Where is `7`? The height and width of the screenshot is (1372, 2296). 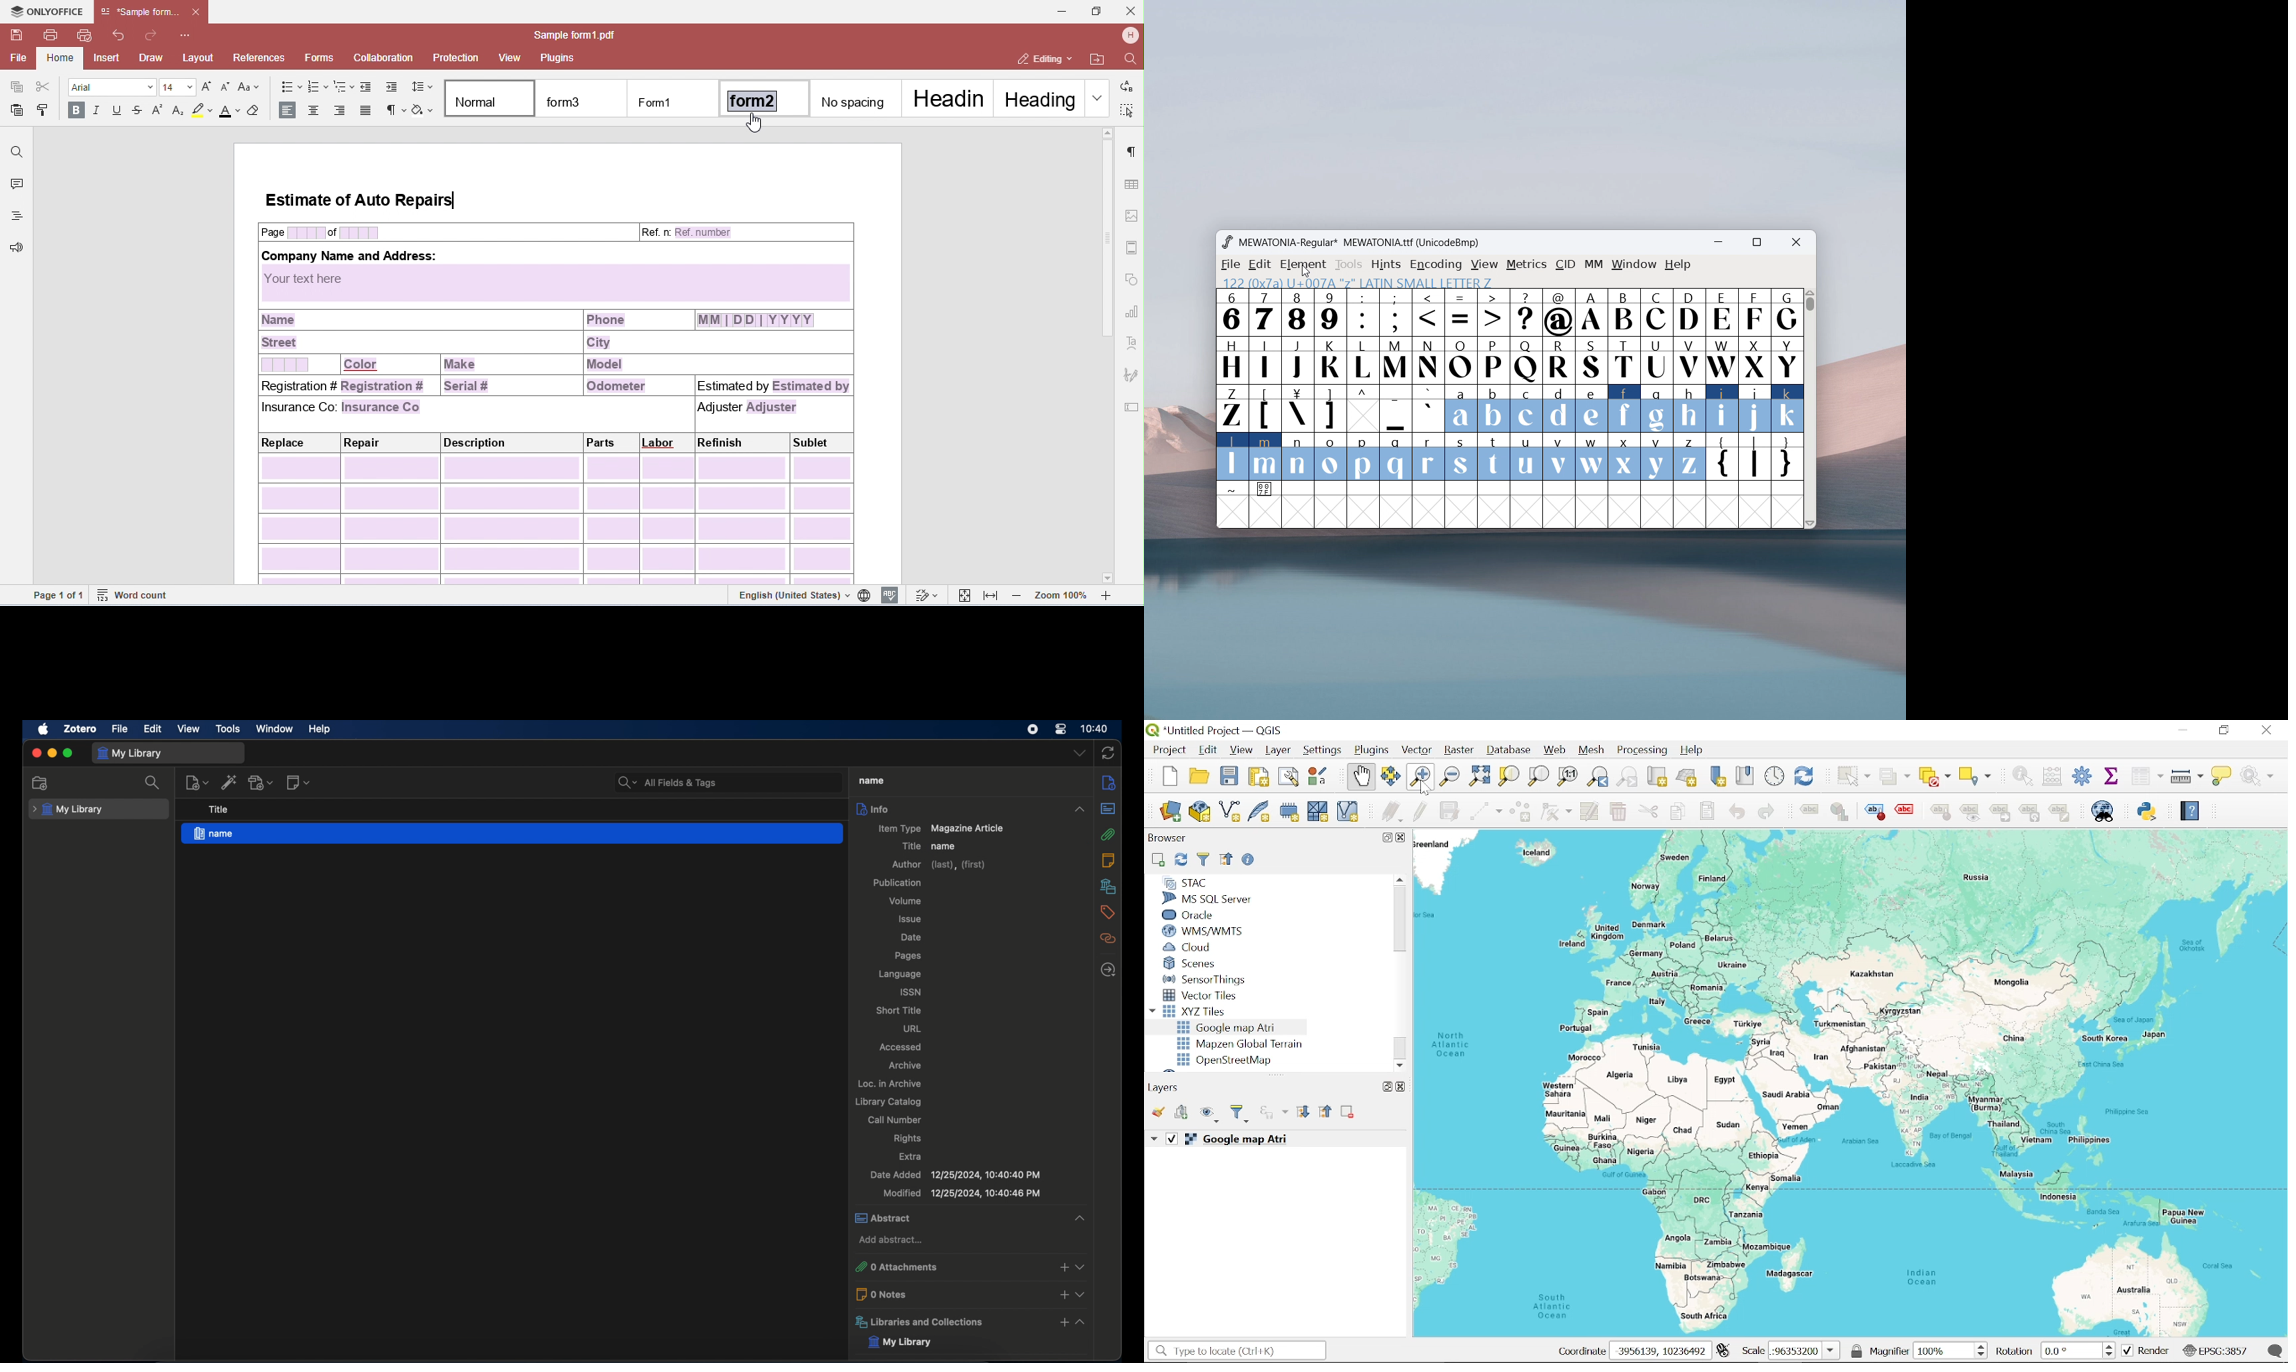 7 is located at coordinates (1264, 312).